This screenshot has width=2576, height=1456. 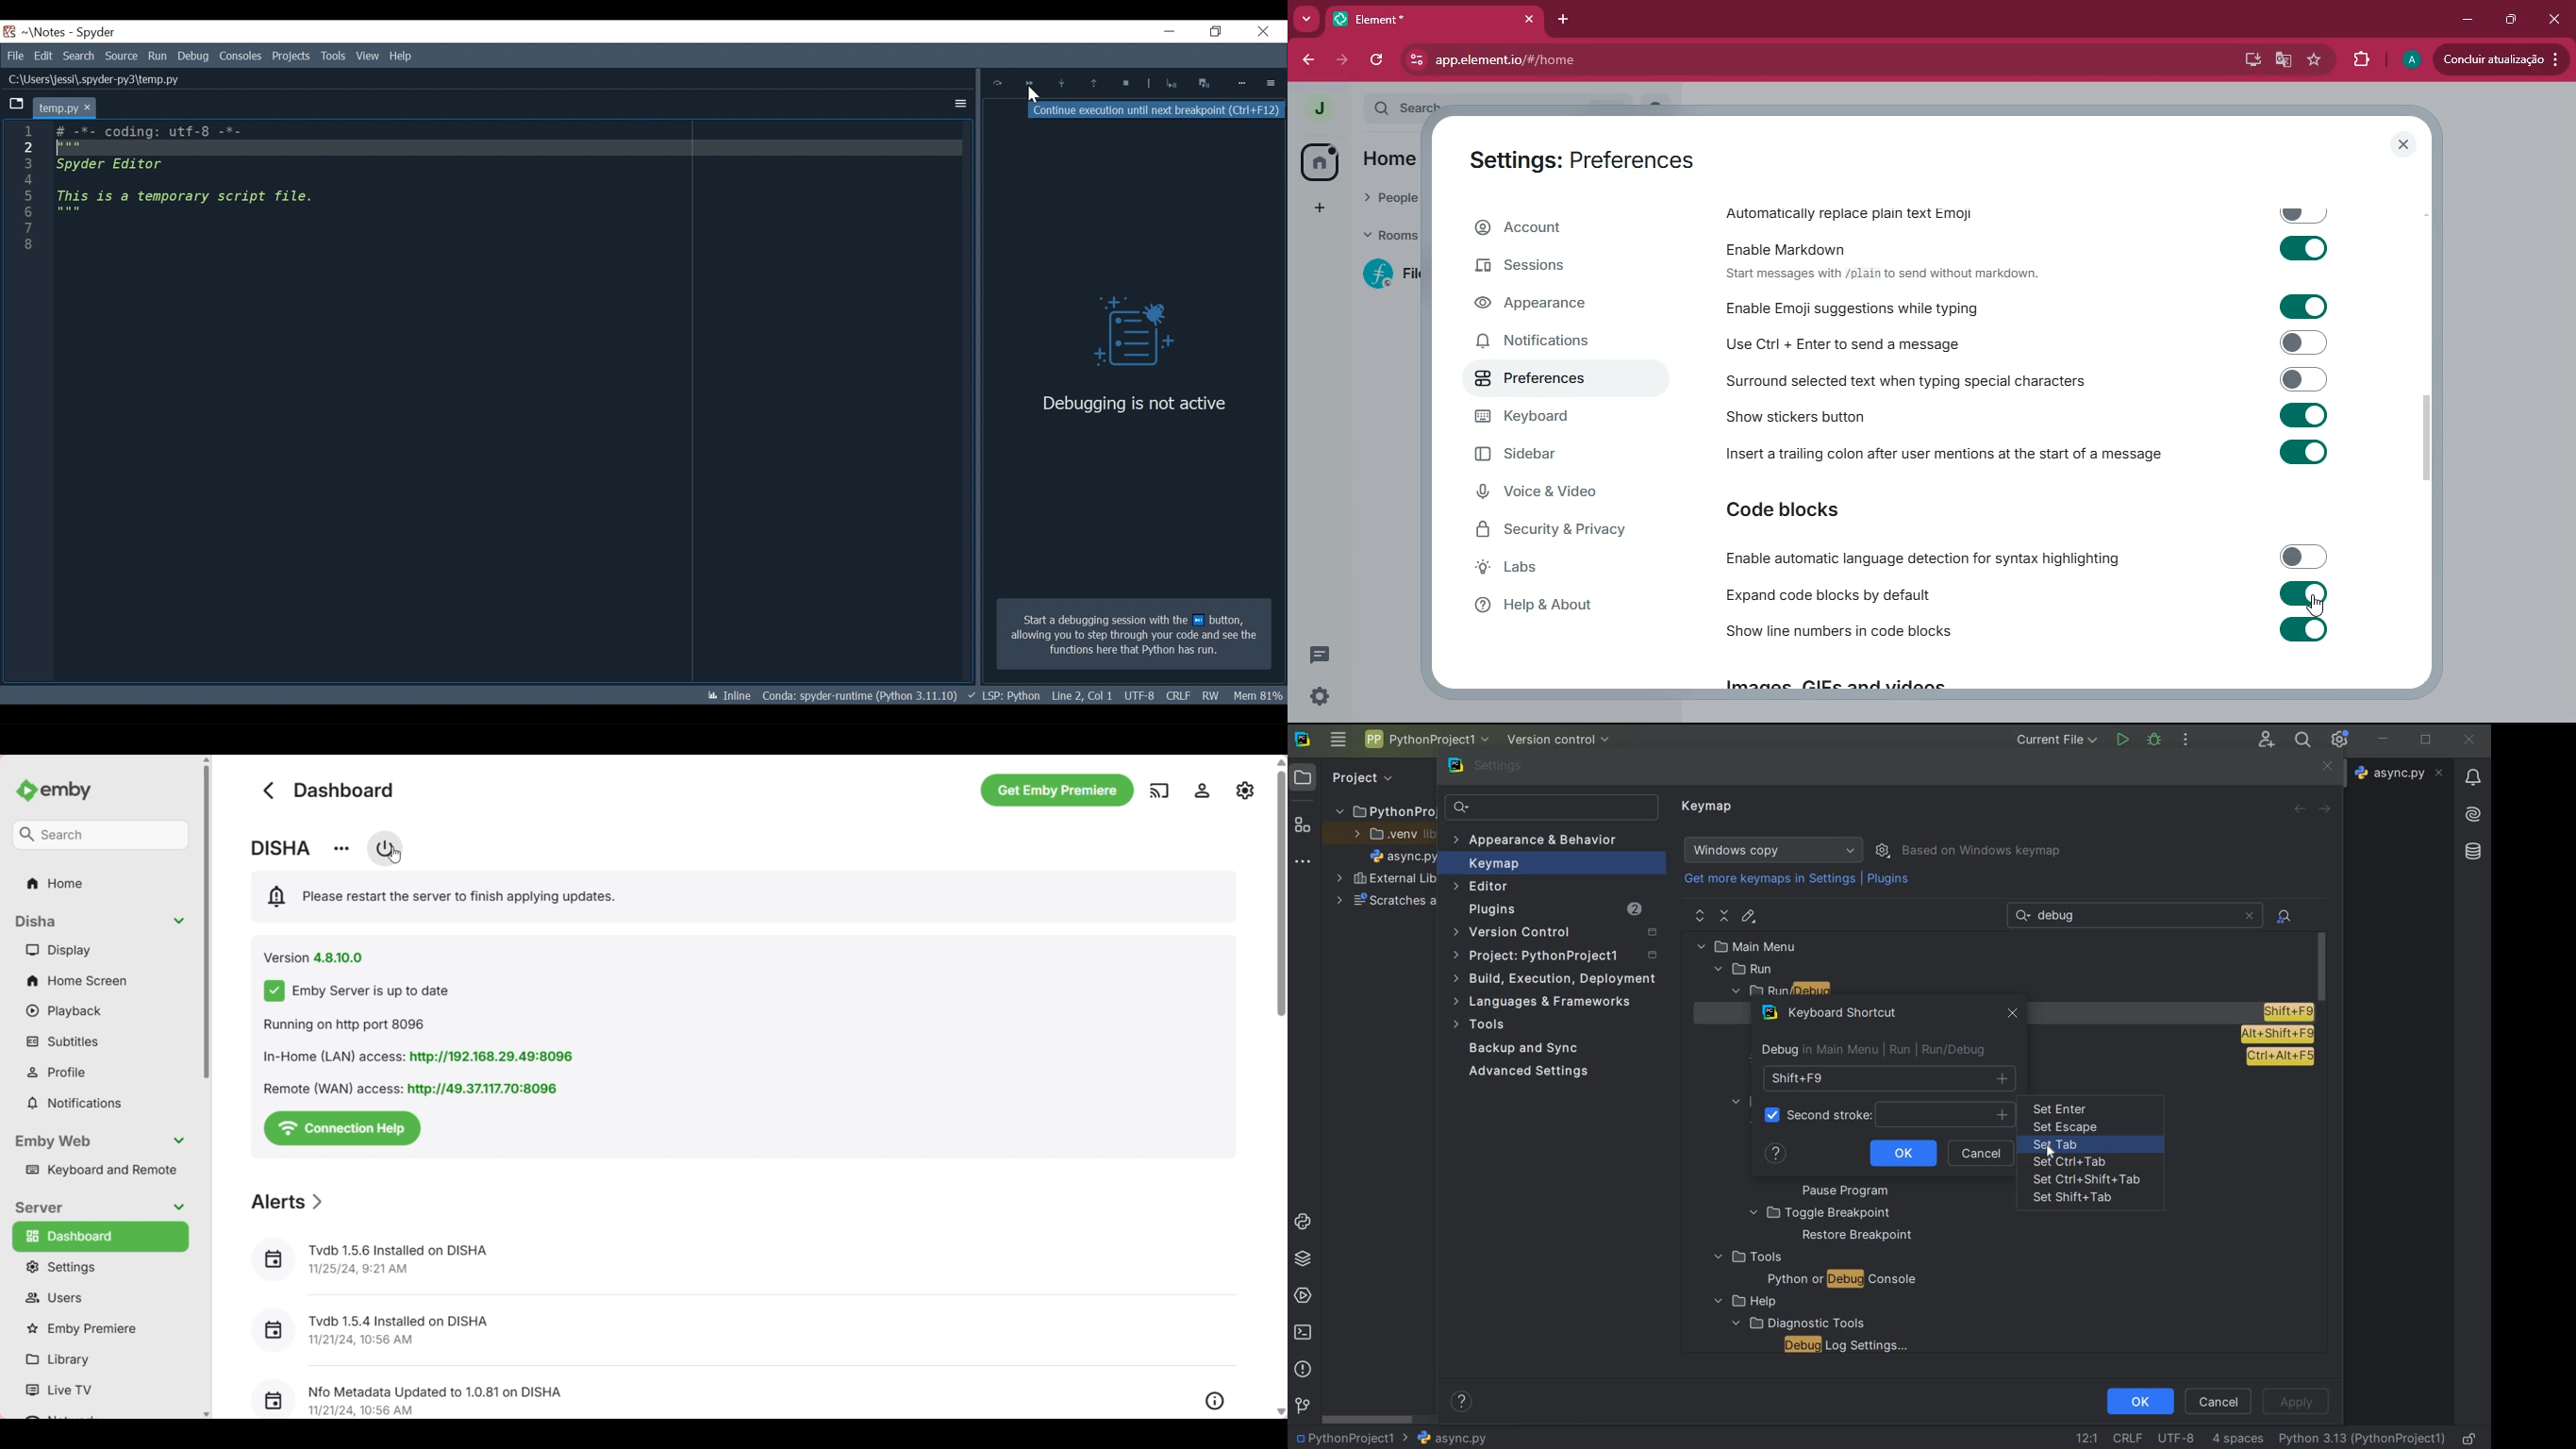 What do you see at coordinates (2029, 209) in the screenshot?
I see `Automatically replace plain text Emoji` at bounding box center [2029, 209].